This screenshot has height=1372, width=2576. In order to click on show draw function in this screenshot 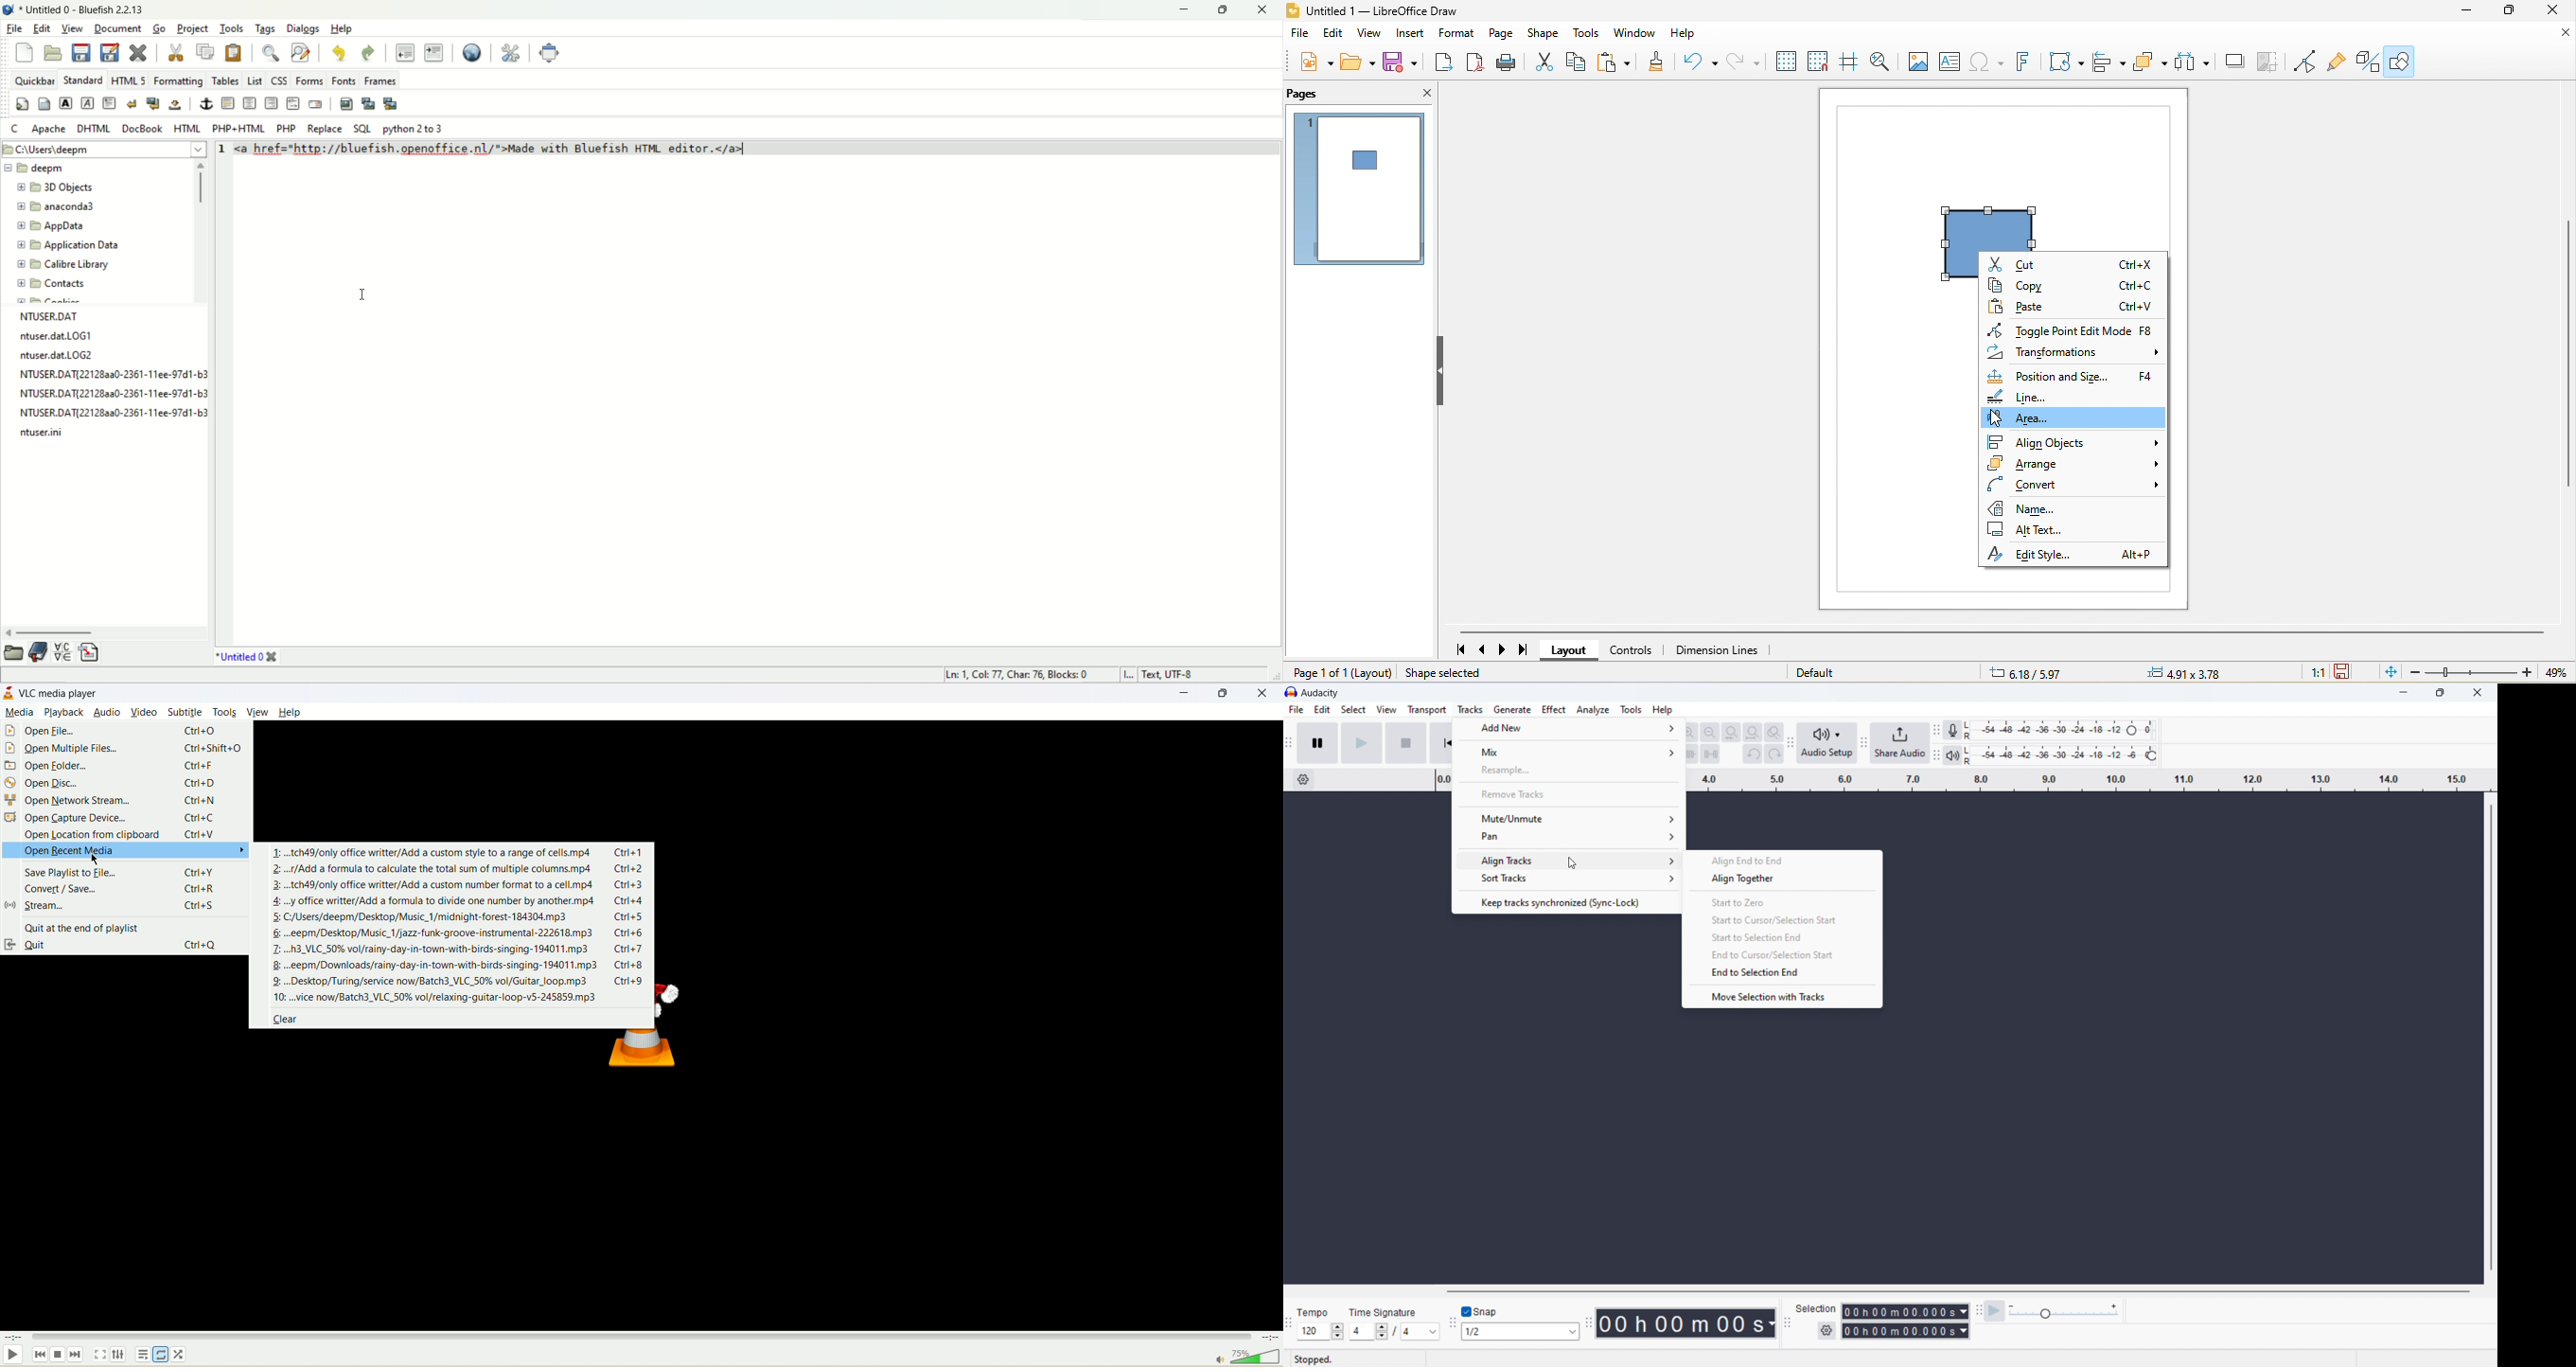, I will do `click(2403, 60)`.